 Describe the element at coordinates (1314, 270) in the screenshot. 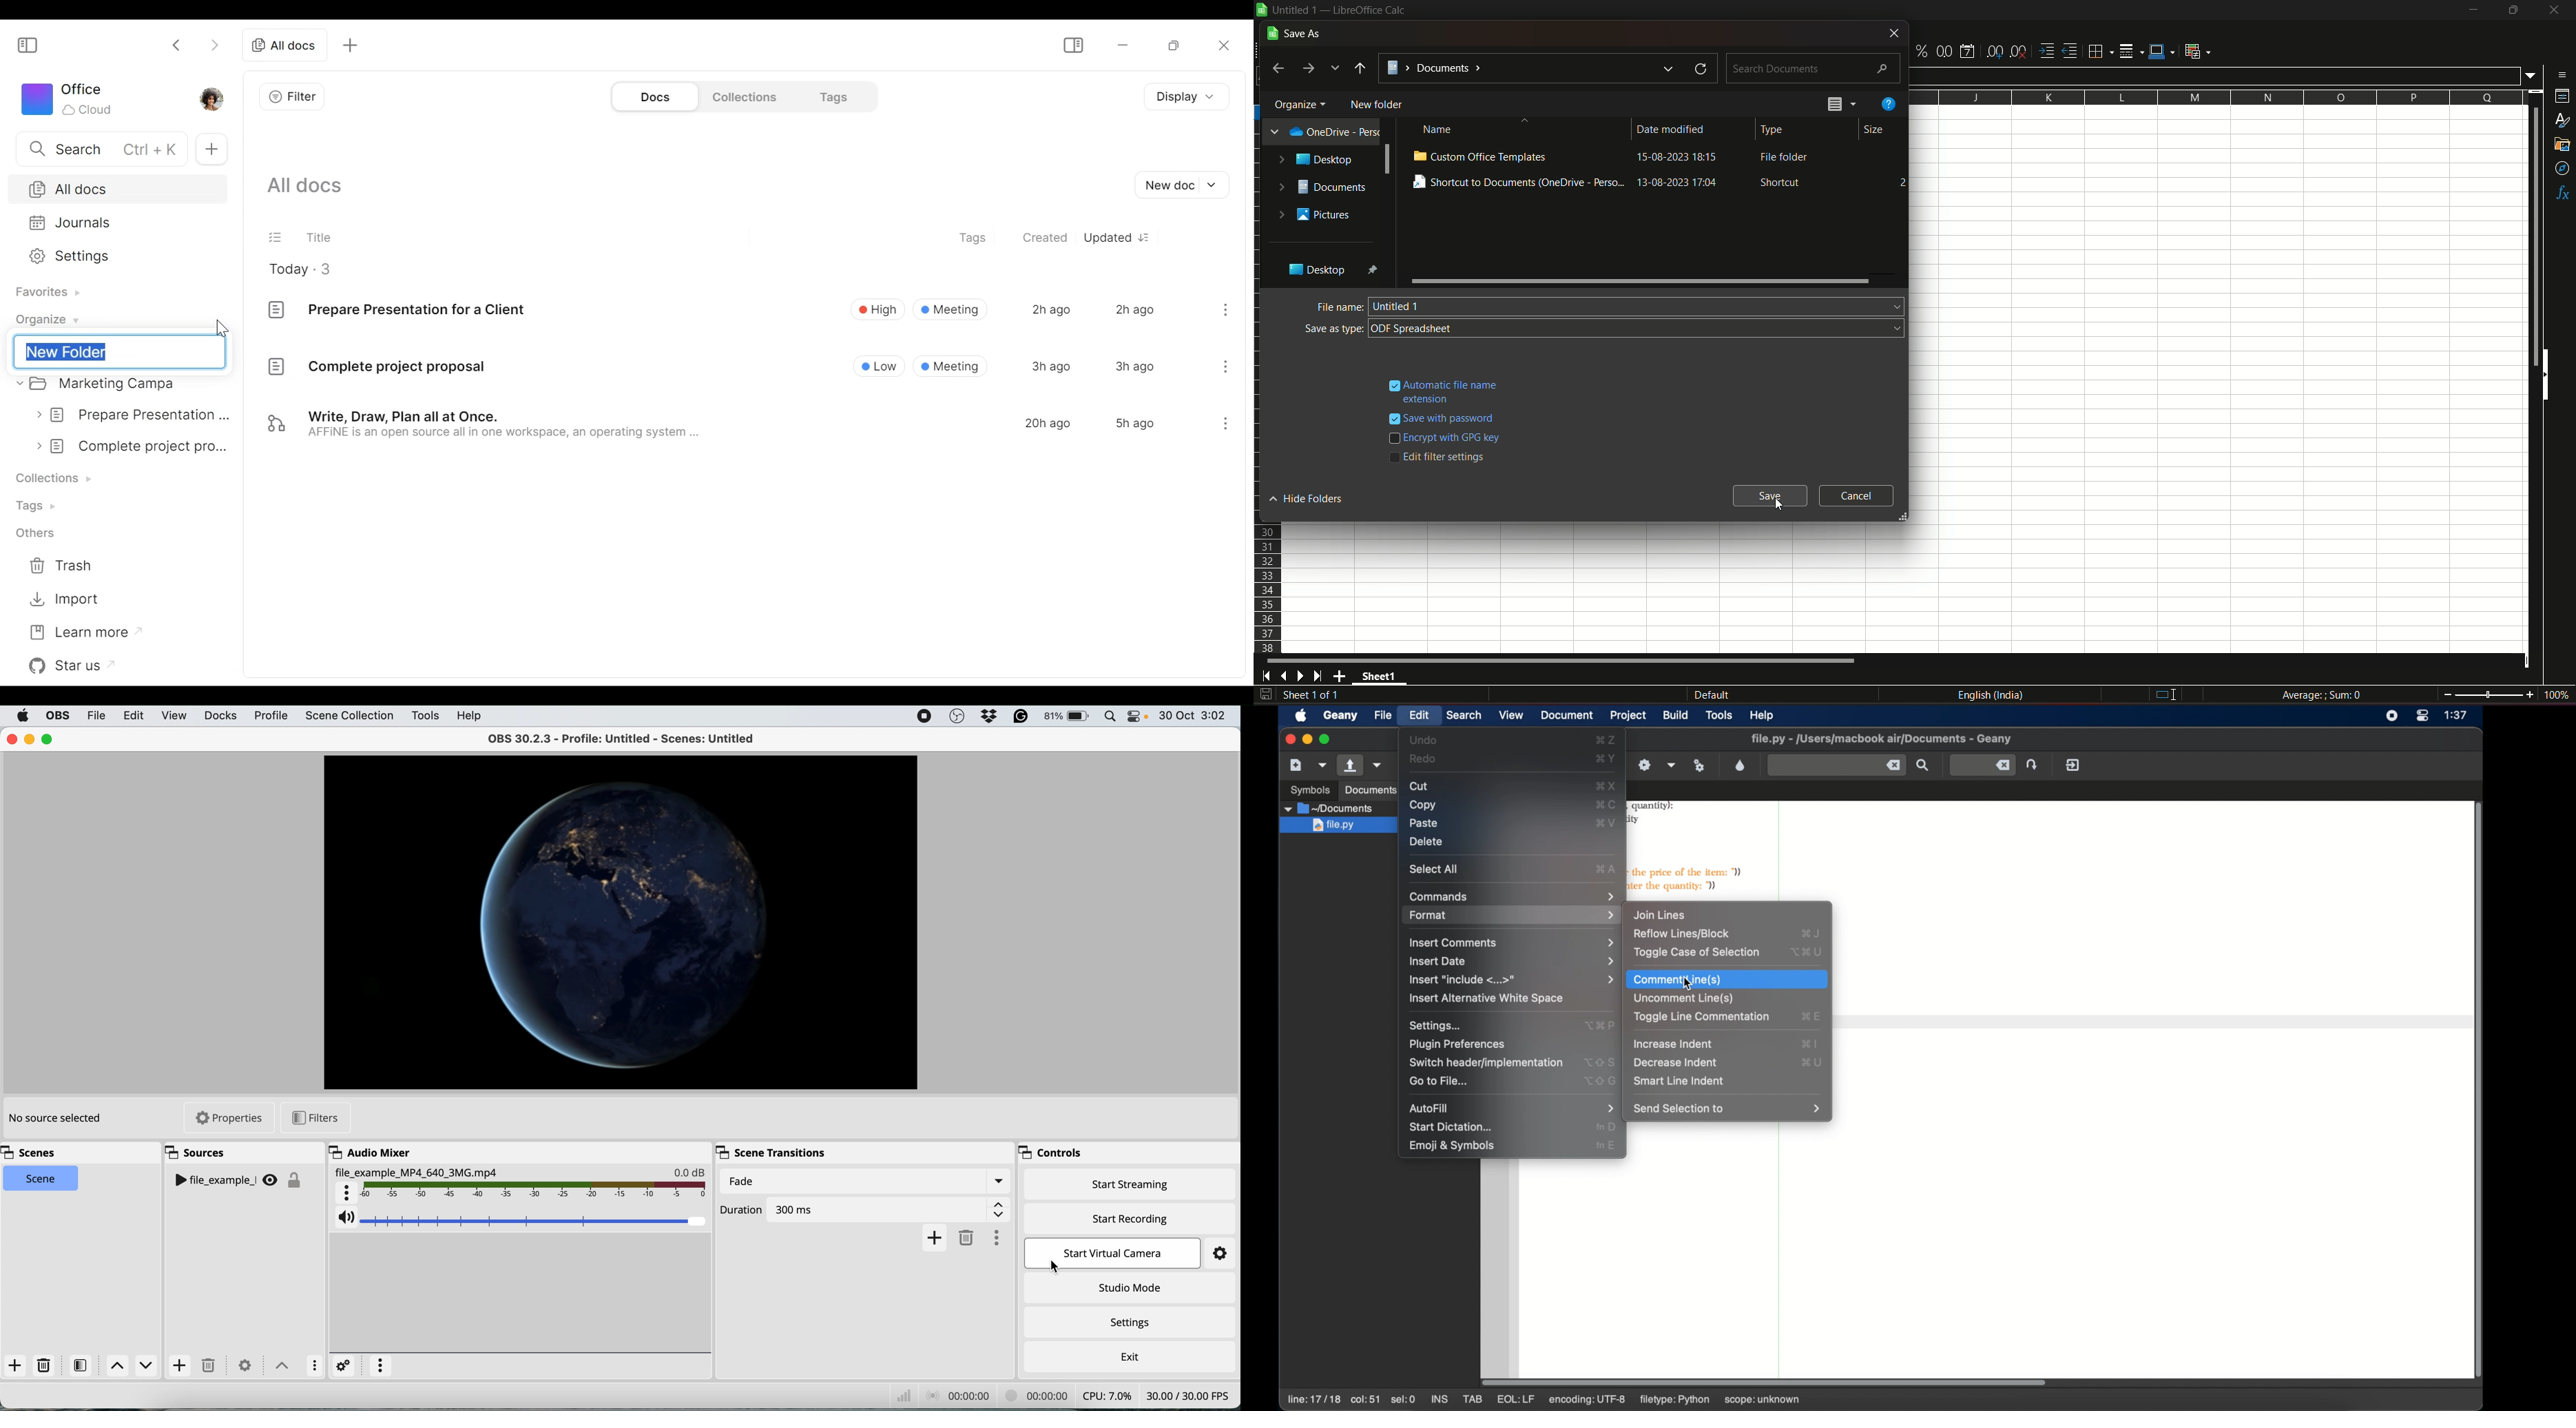

I see `desktop` at that location.